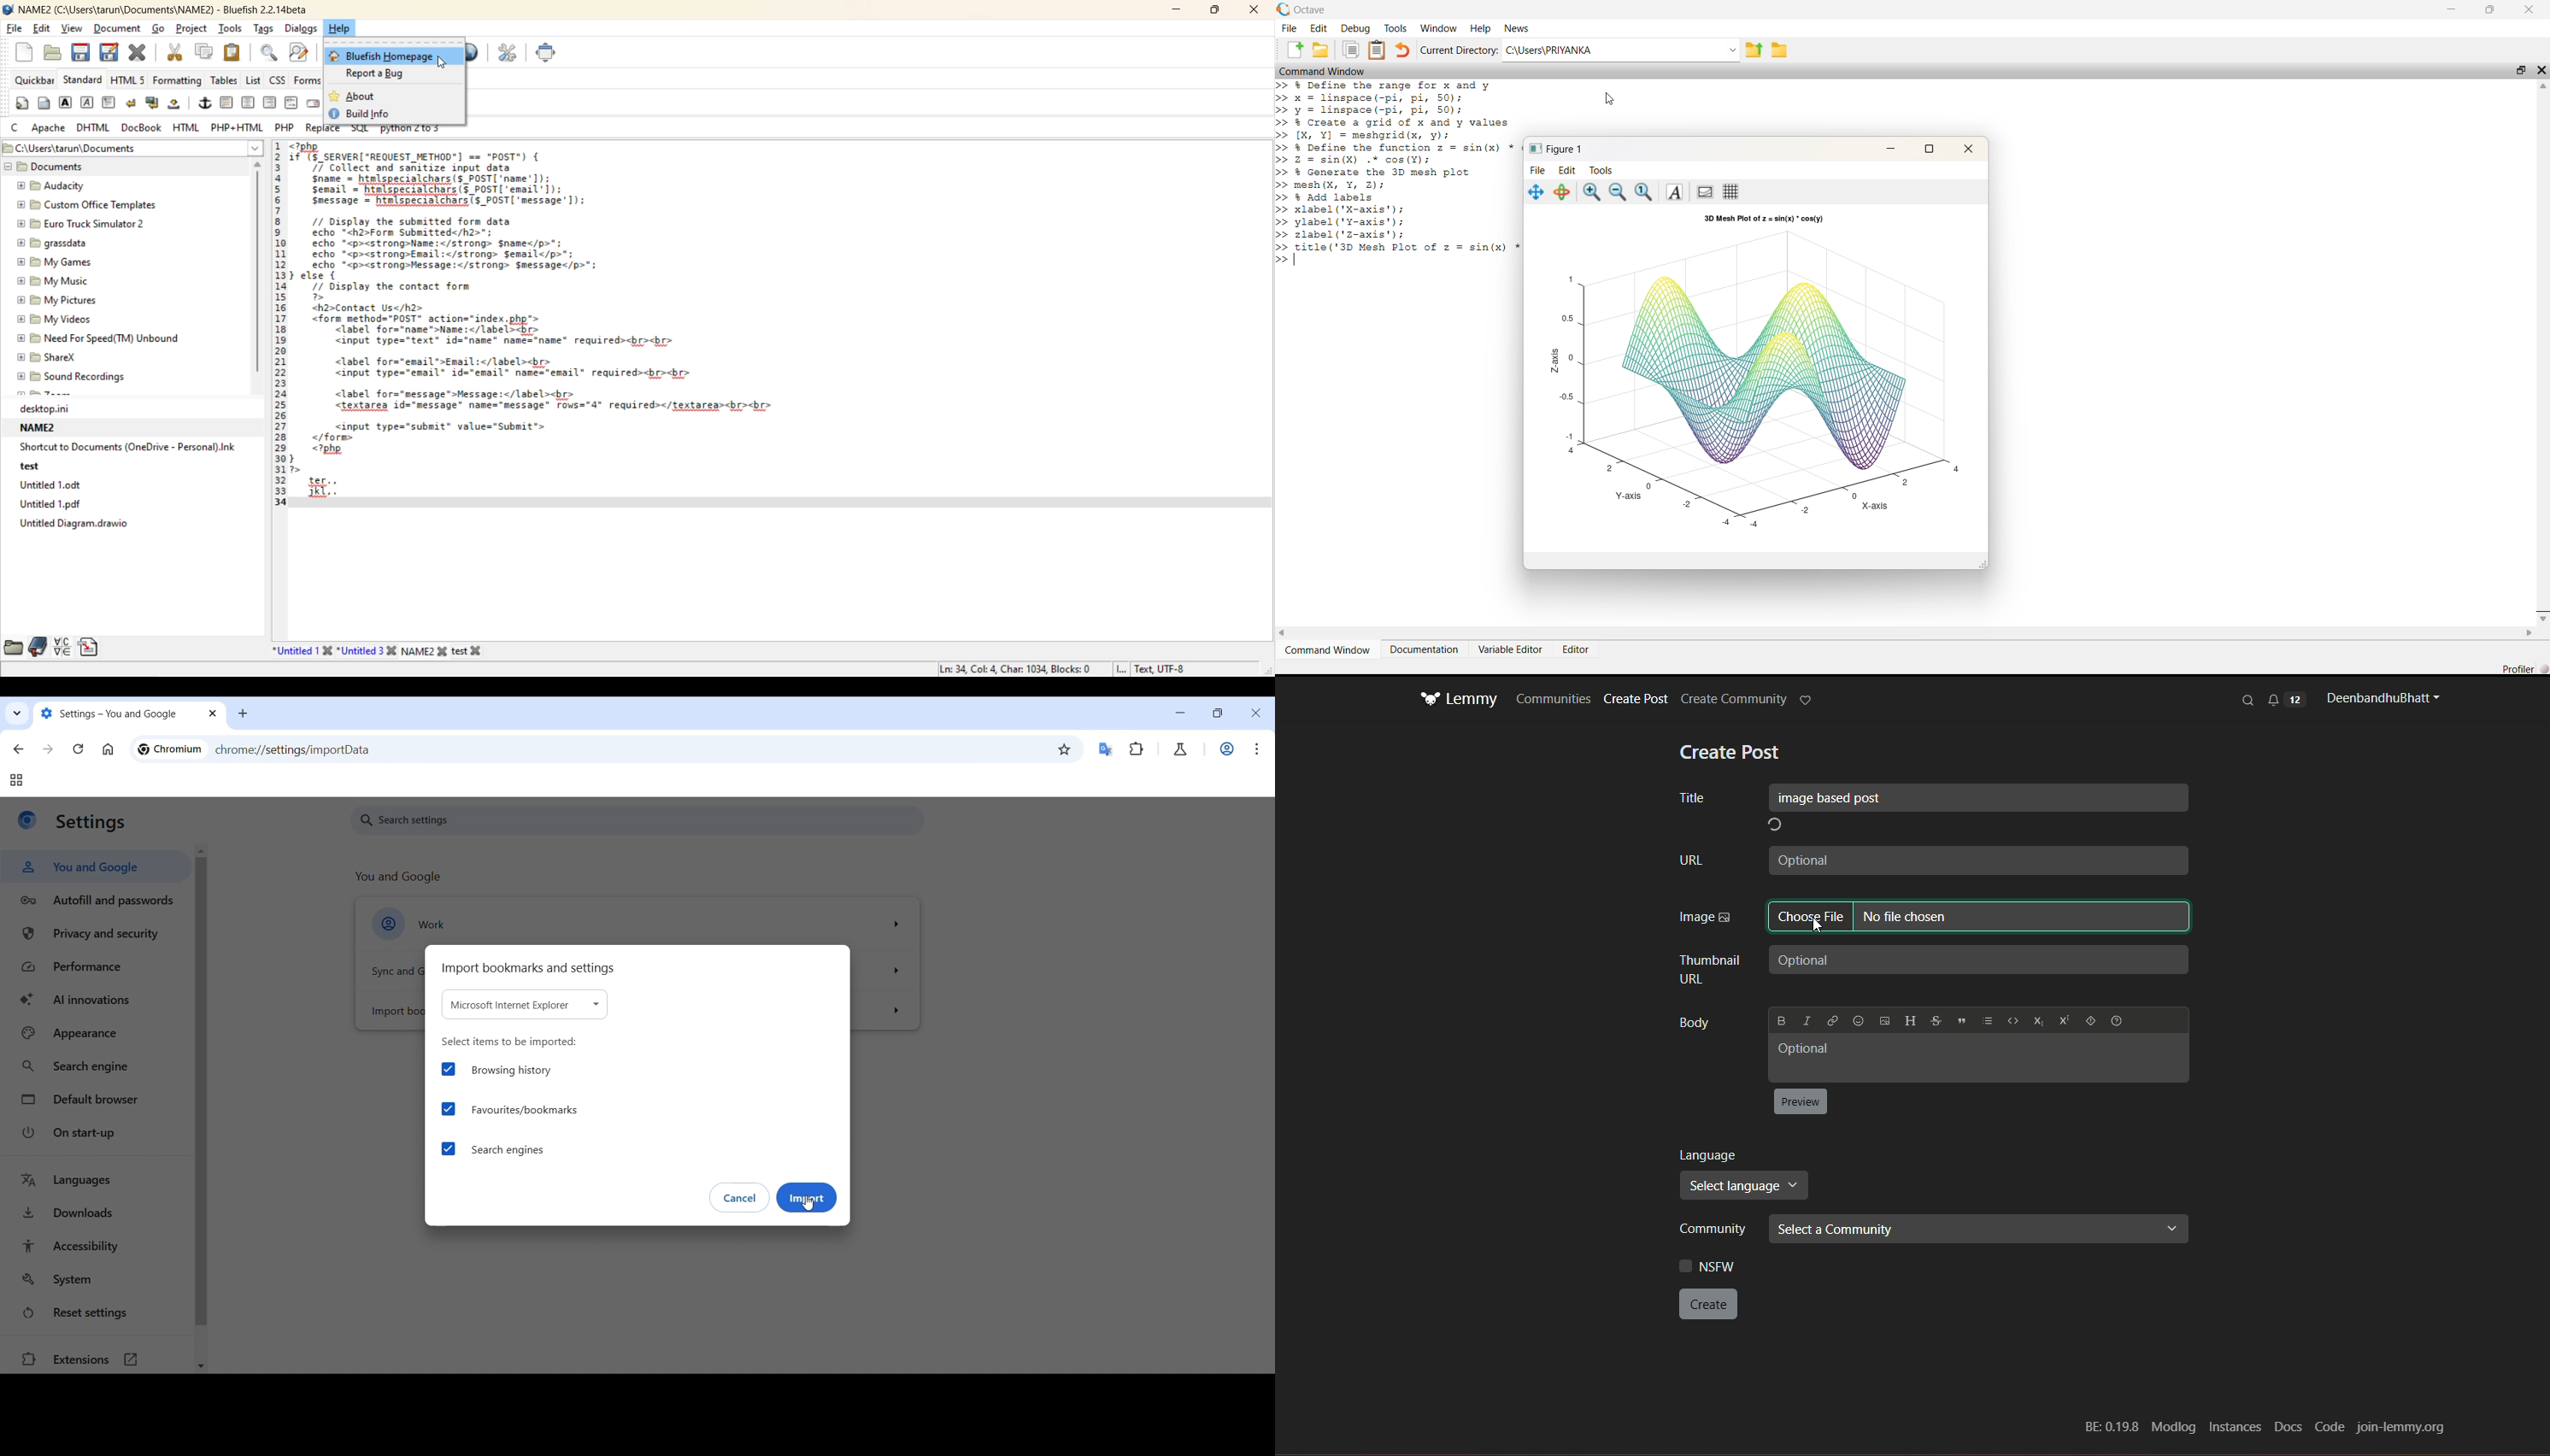 This screenshot has height=1456, width=2576. I want to click on URL, so click(1695, 862).